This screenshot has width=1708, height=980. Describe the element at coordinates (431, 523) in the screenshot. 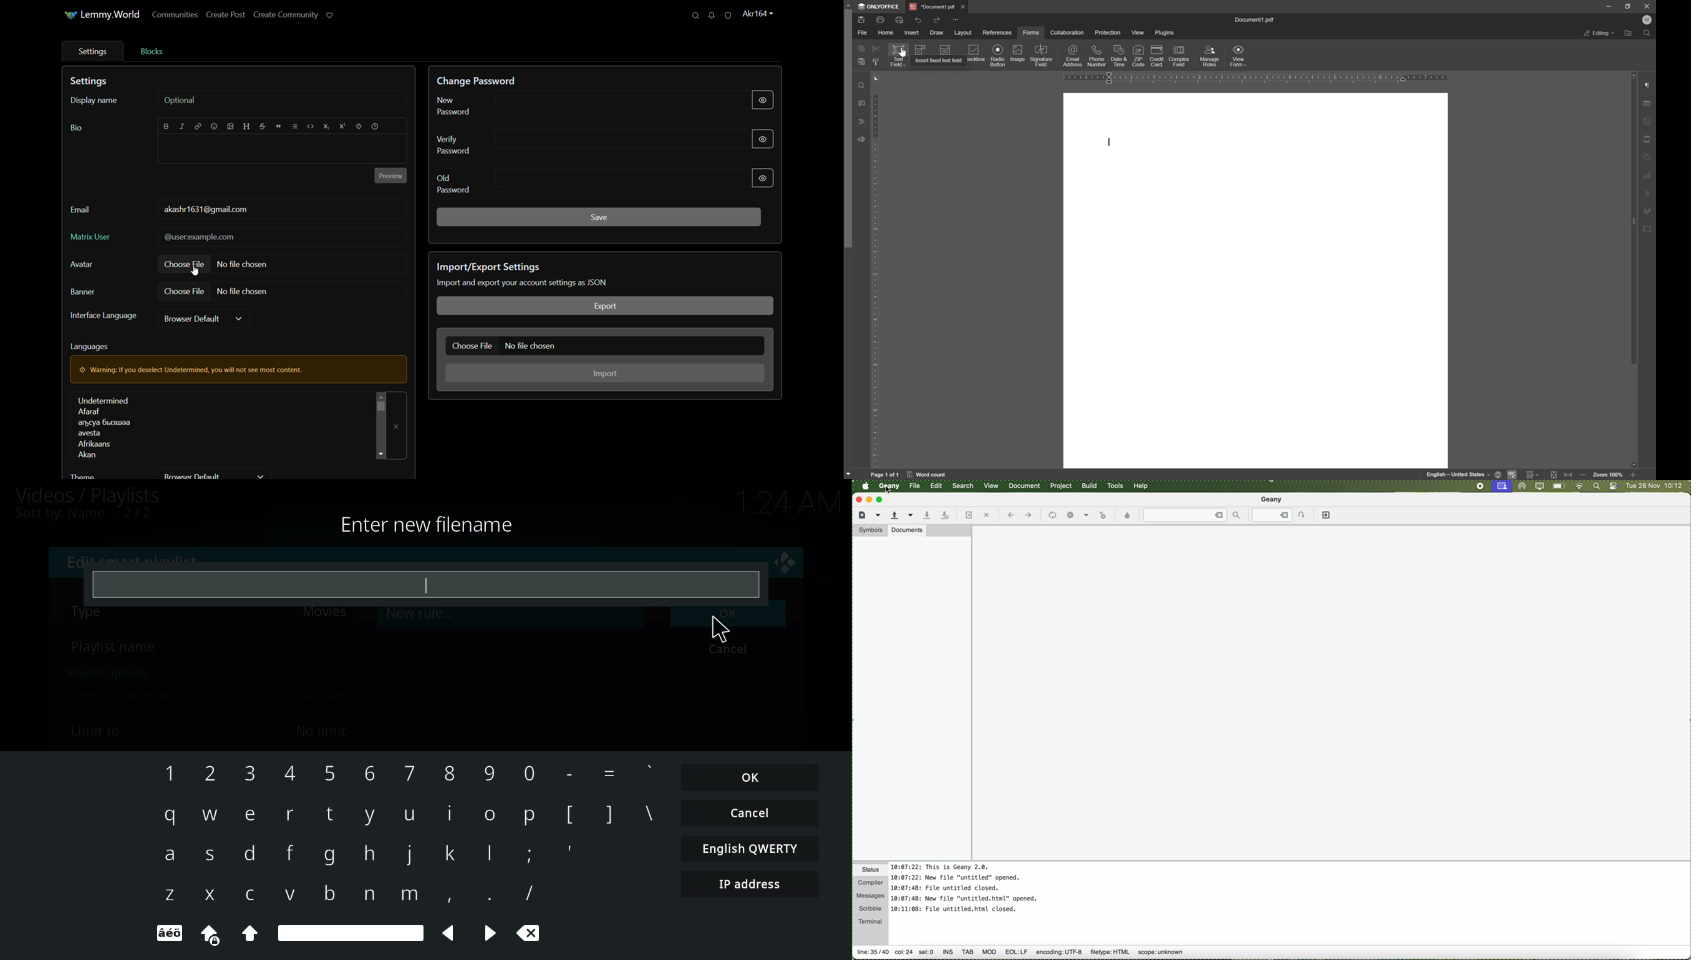

I see `enter new filename` at that location.